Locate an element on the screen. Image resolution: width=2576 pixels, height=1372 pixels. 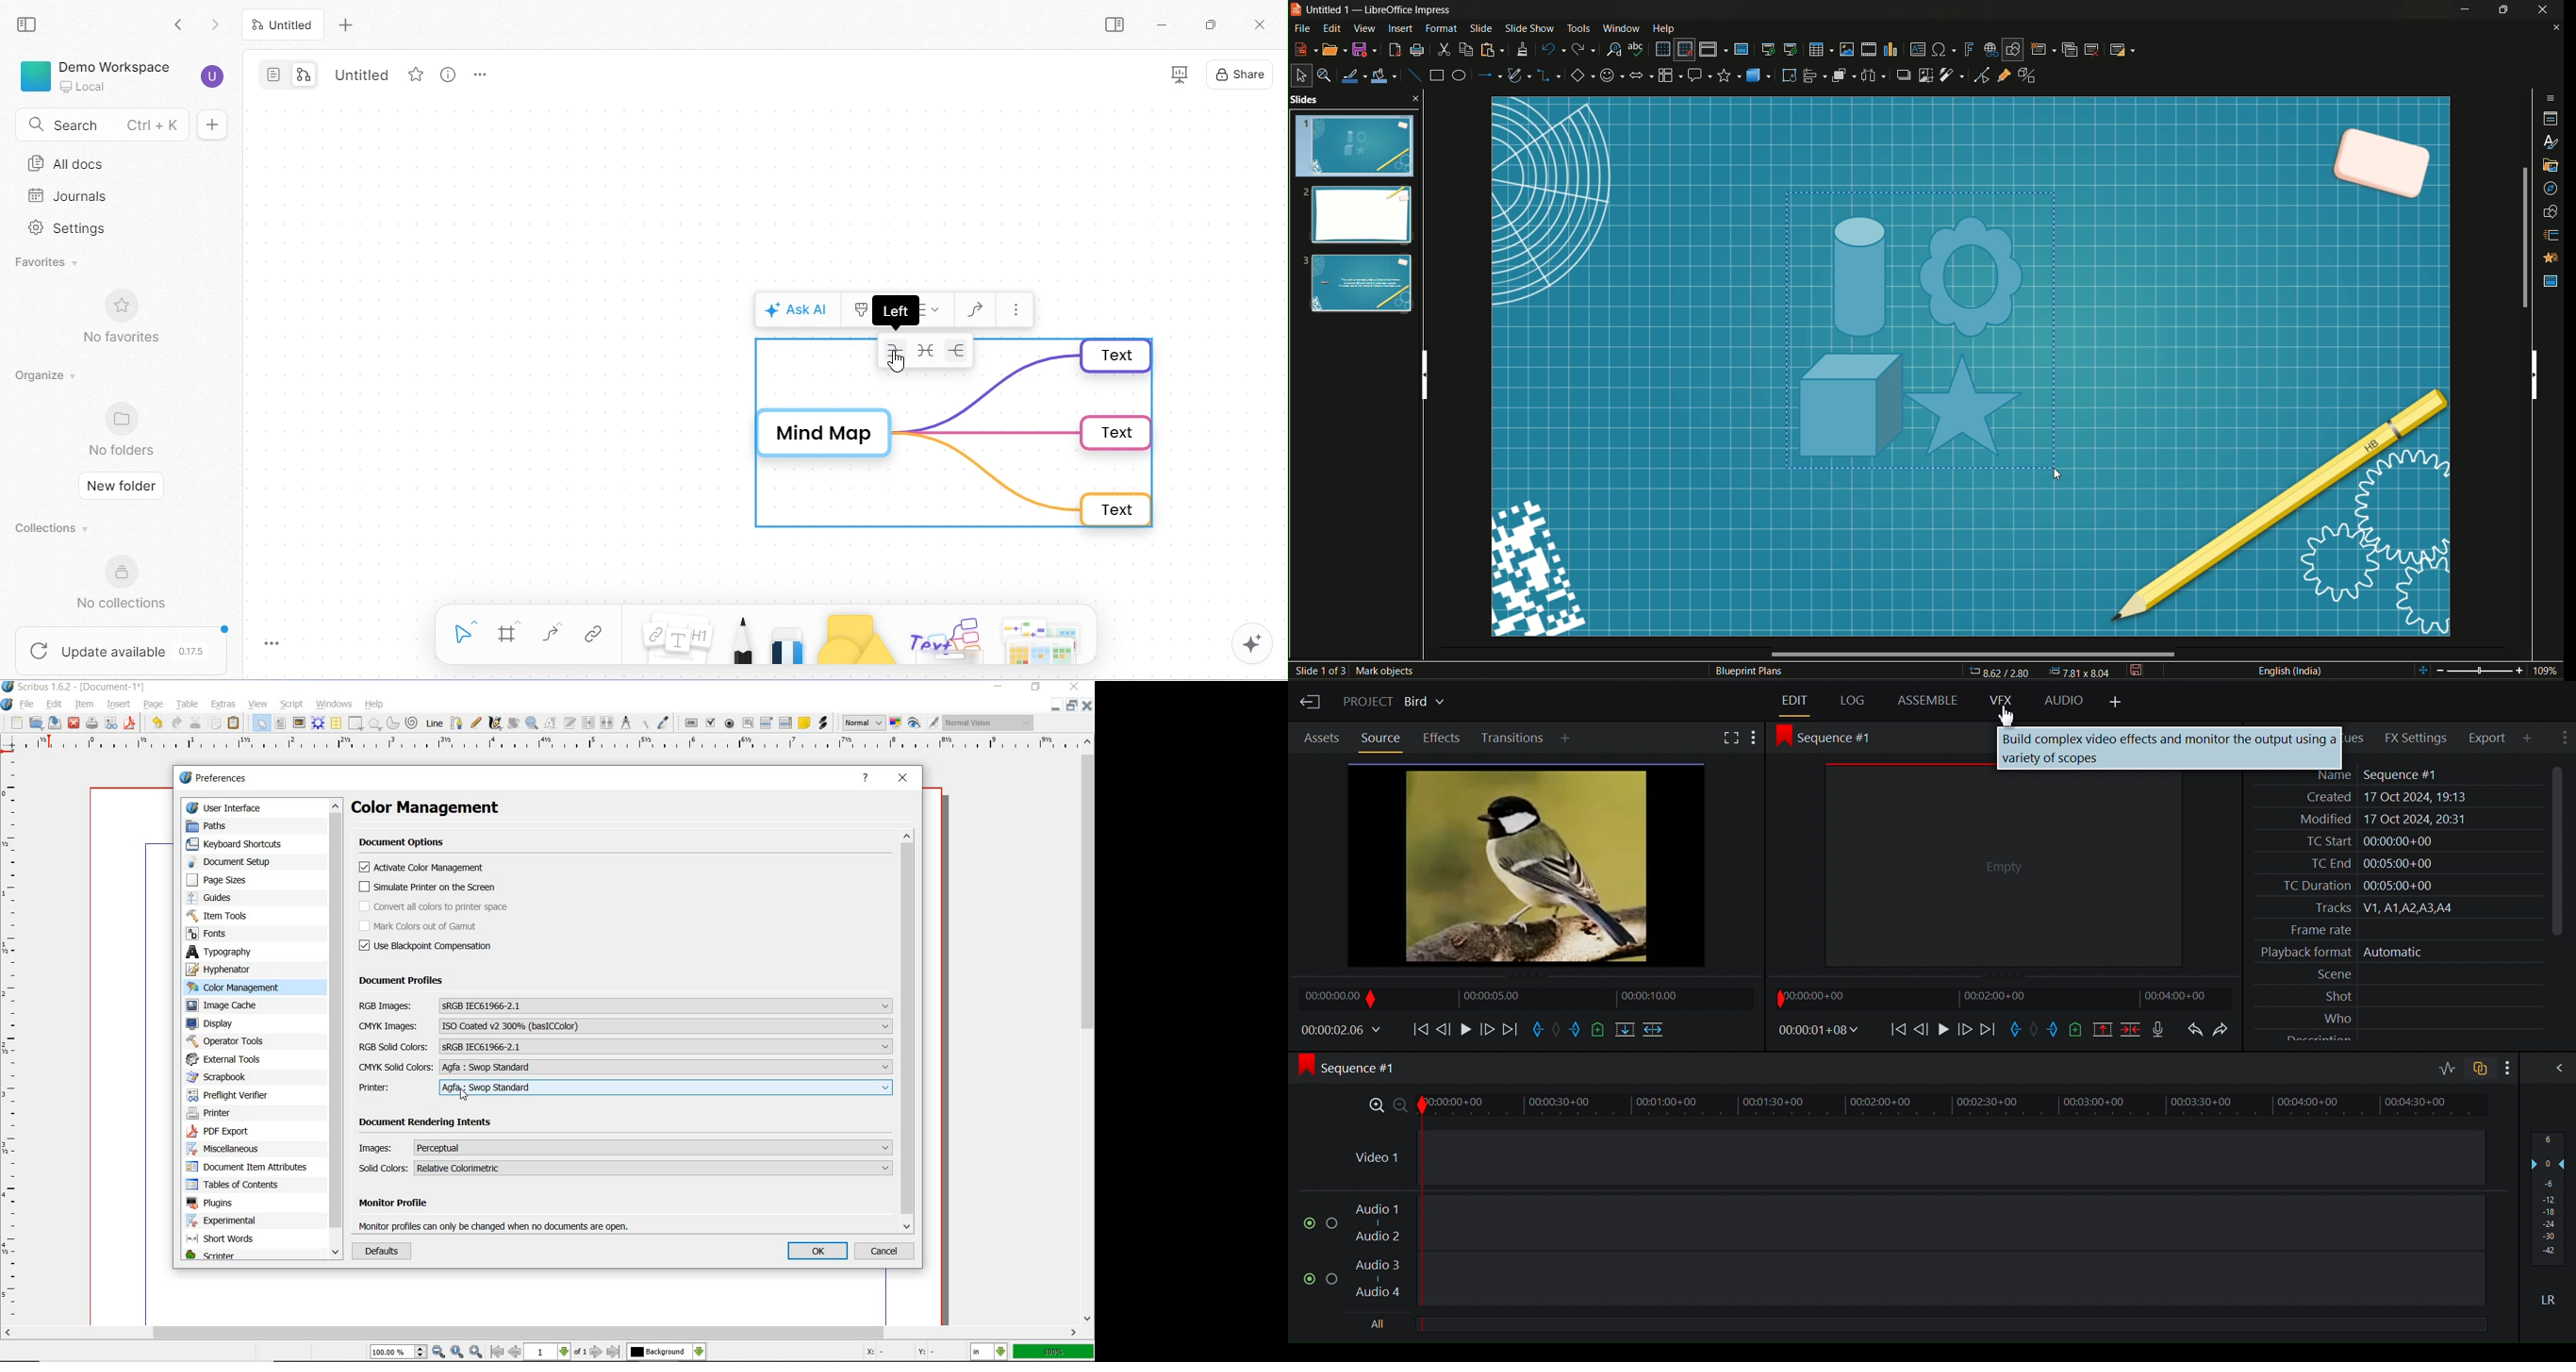
new slide is located at coordinates (2043, 49).